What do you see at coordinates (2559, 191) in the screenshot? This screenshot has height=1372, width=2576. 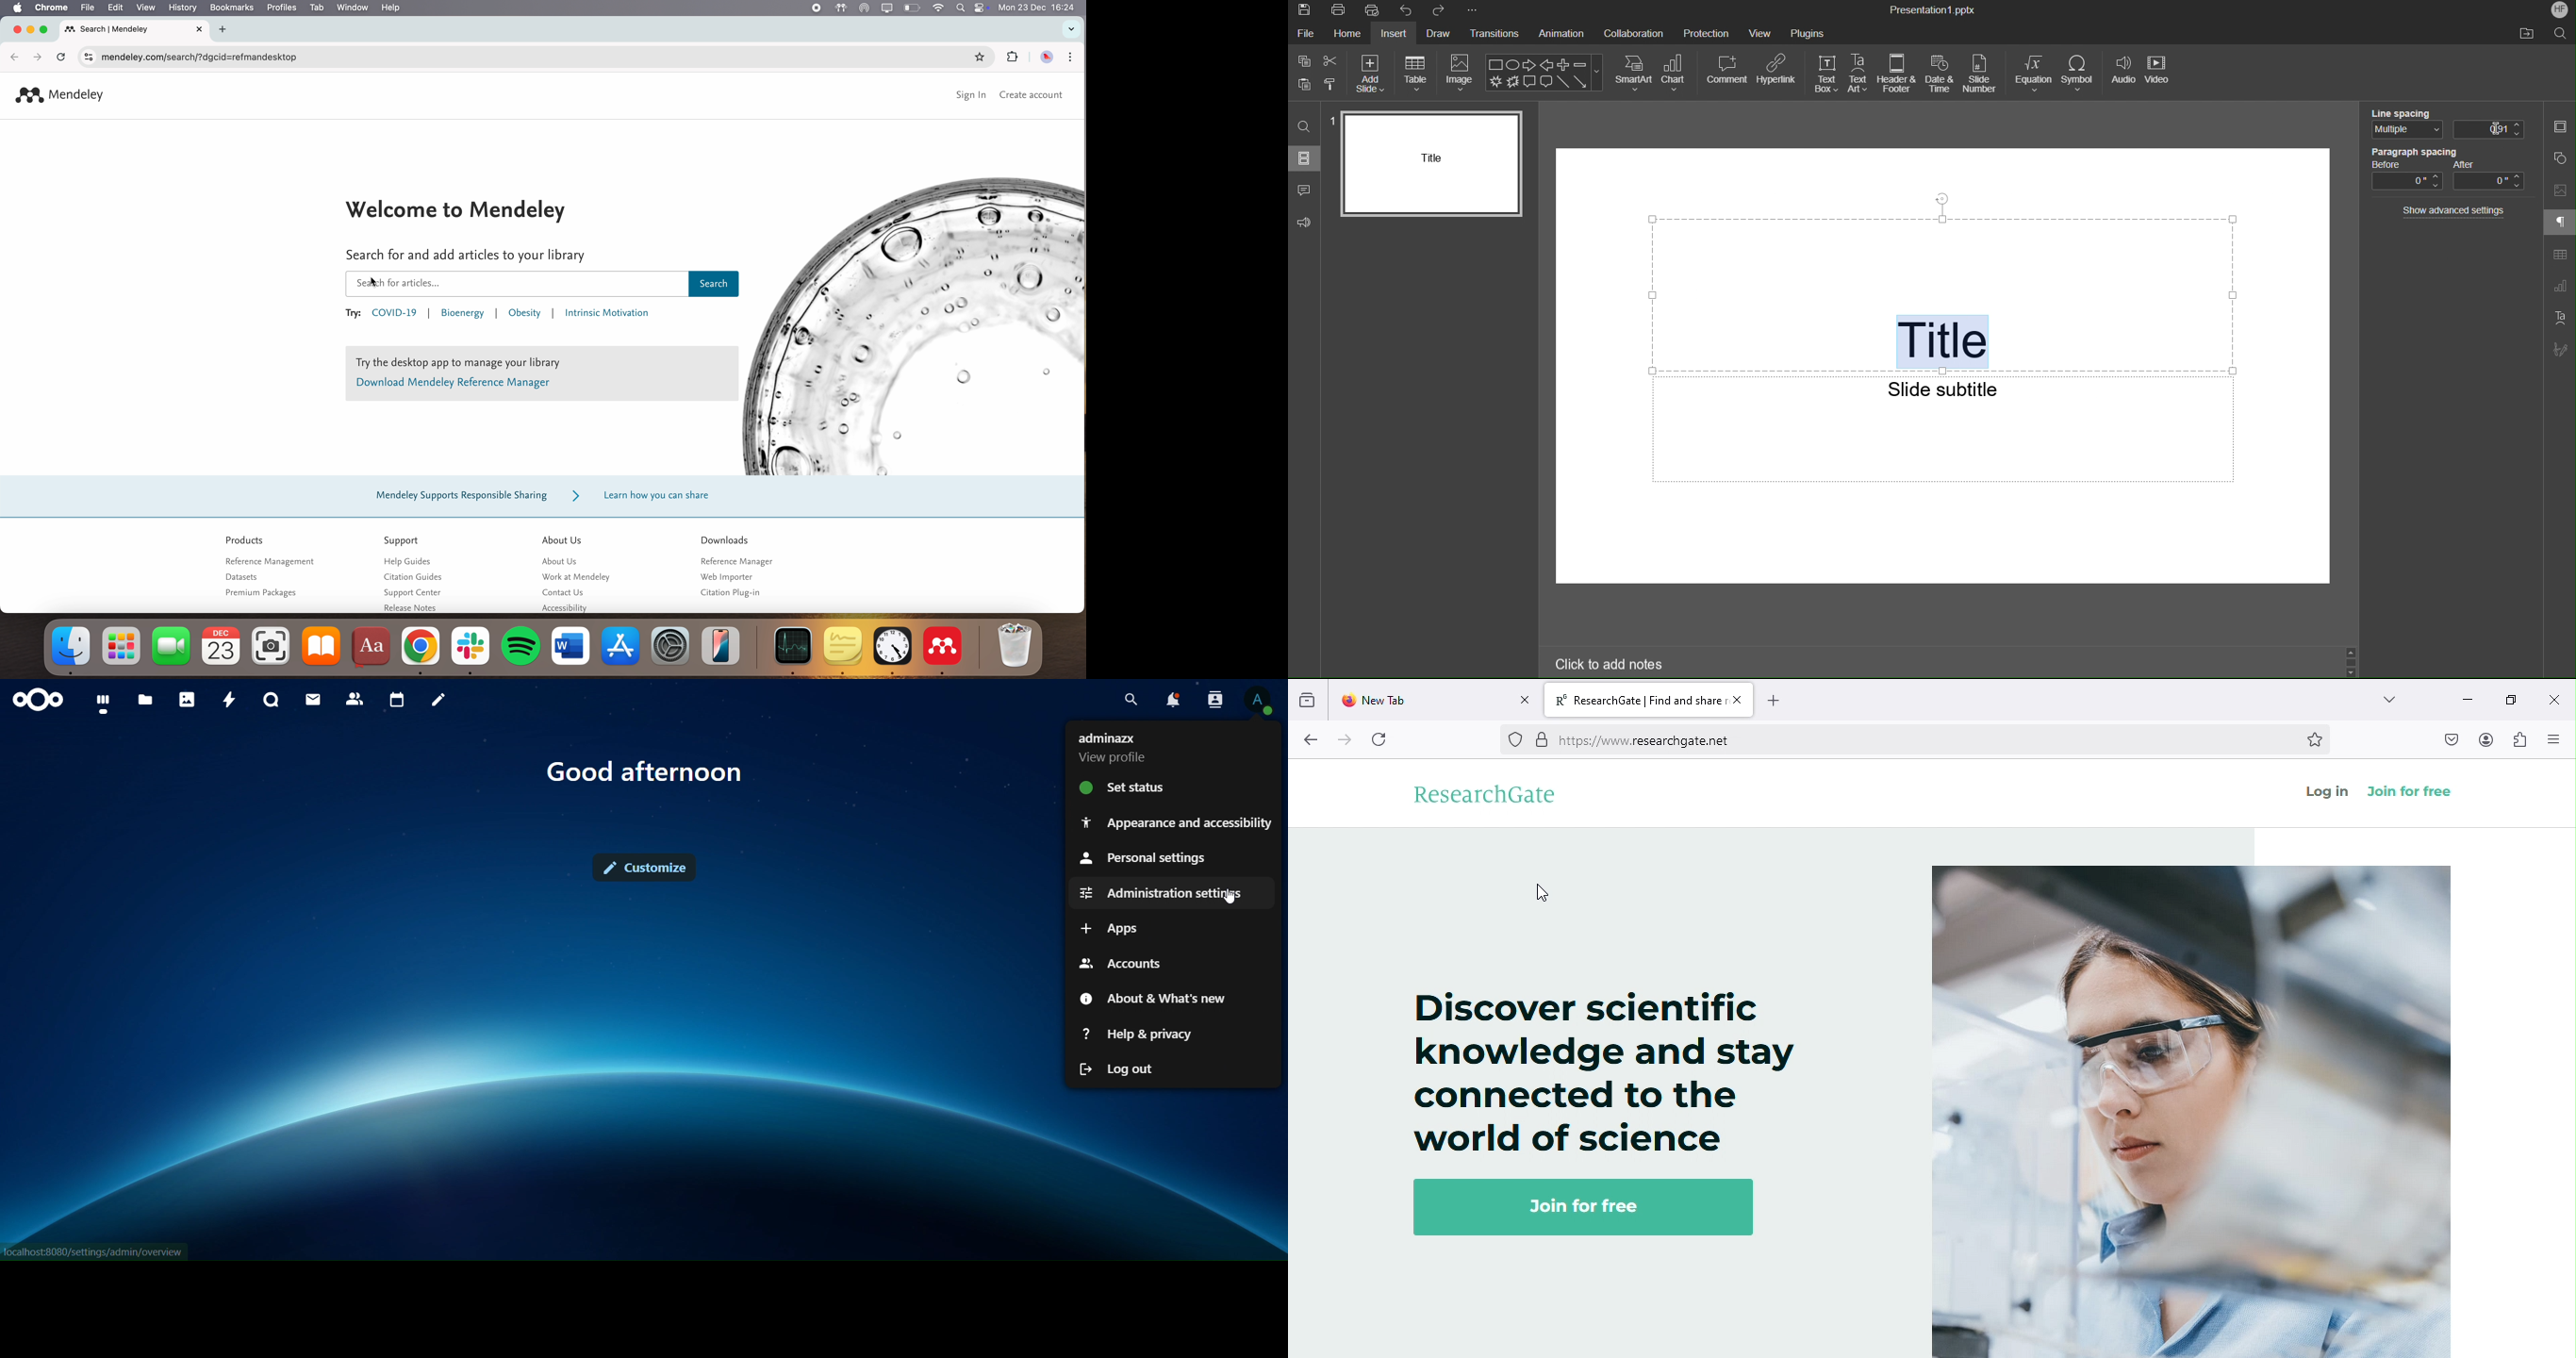 I see `Image Settings` at bounding box center [2559, 191].